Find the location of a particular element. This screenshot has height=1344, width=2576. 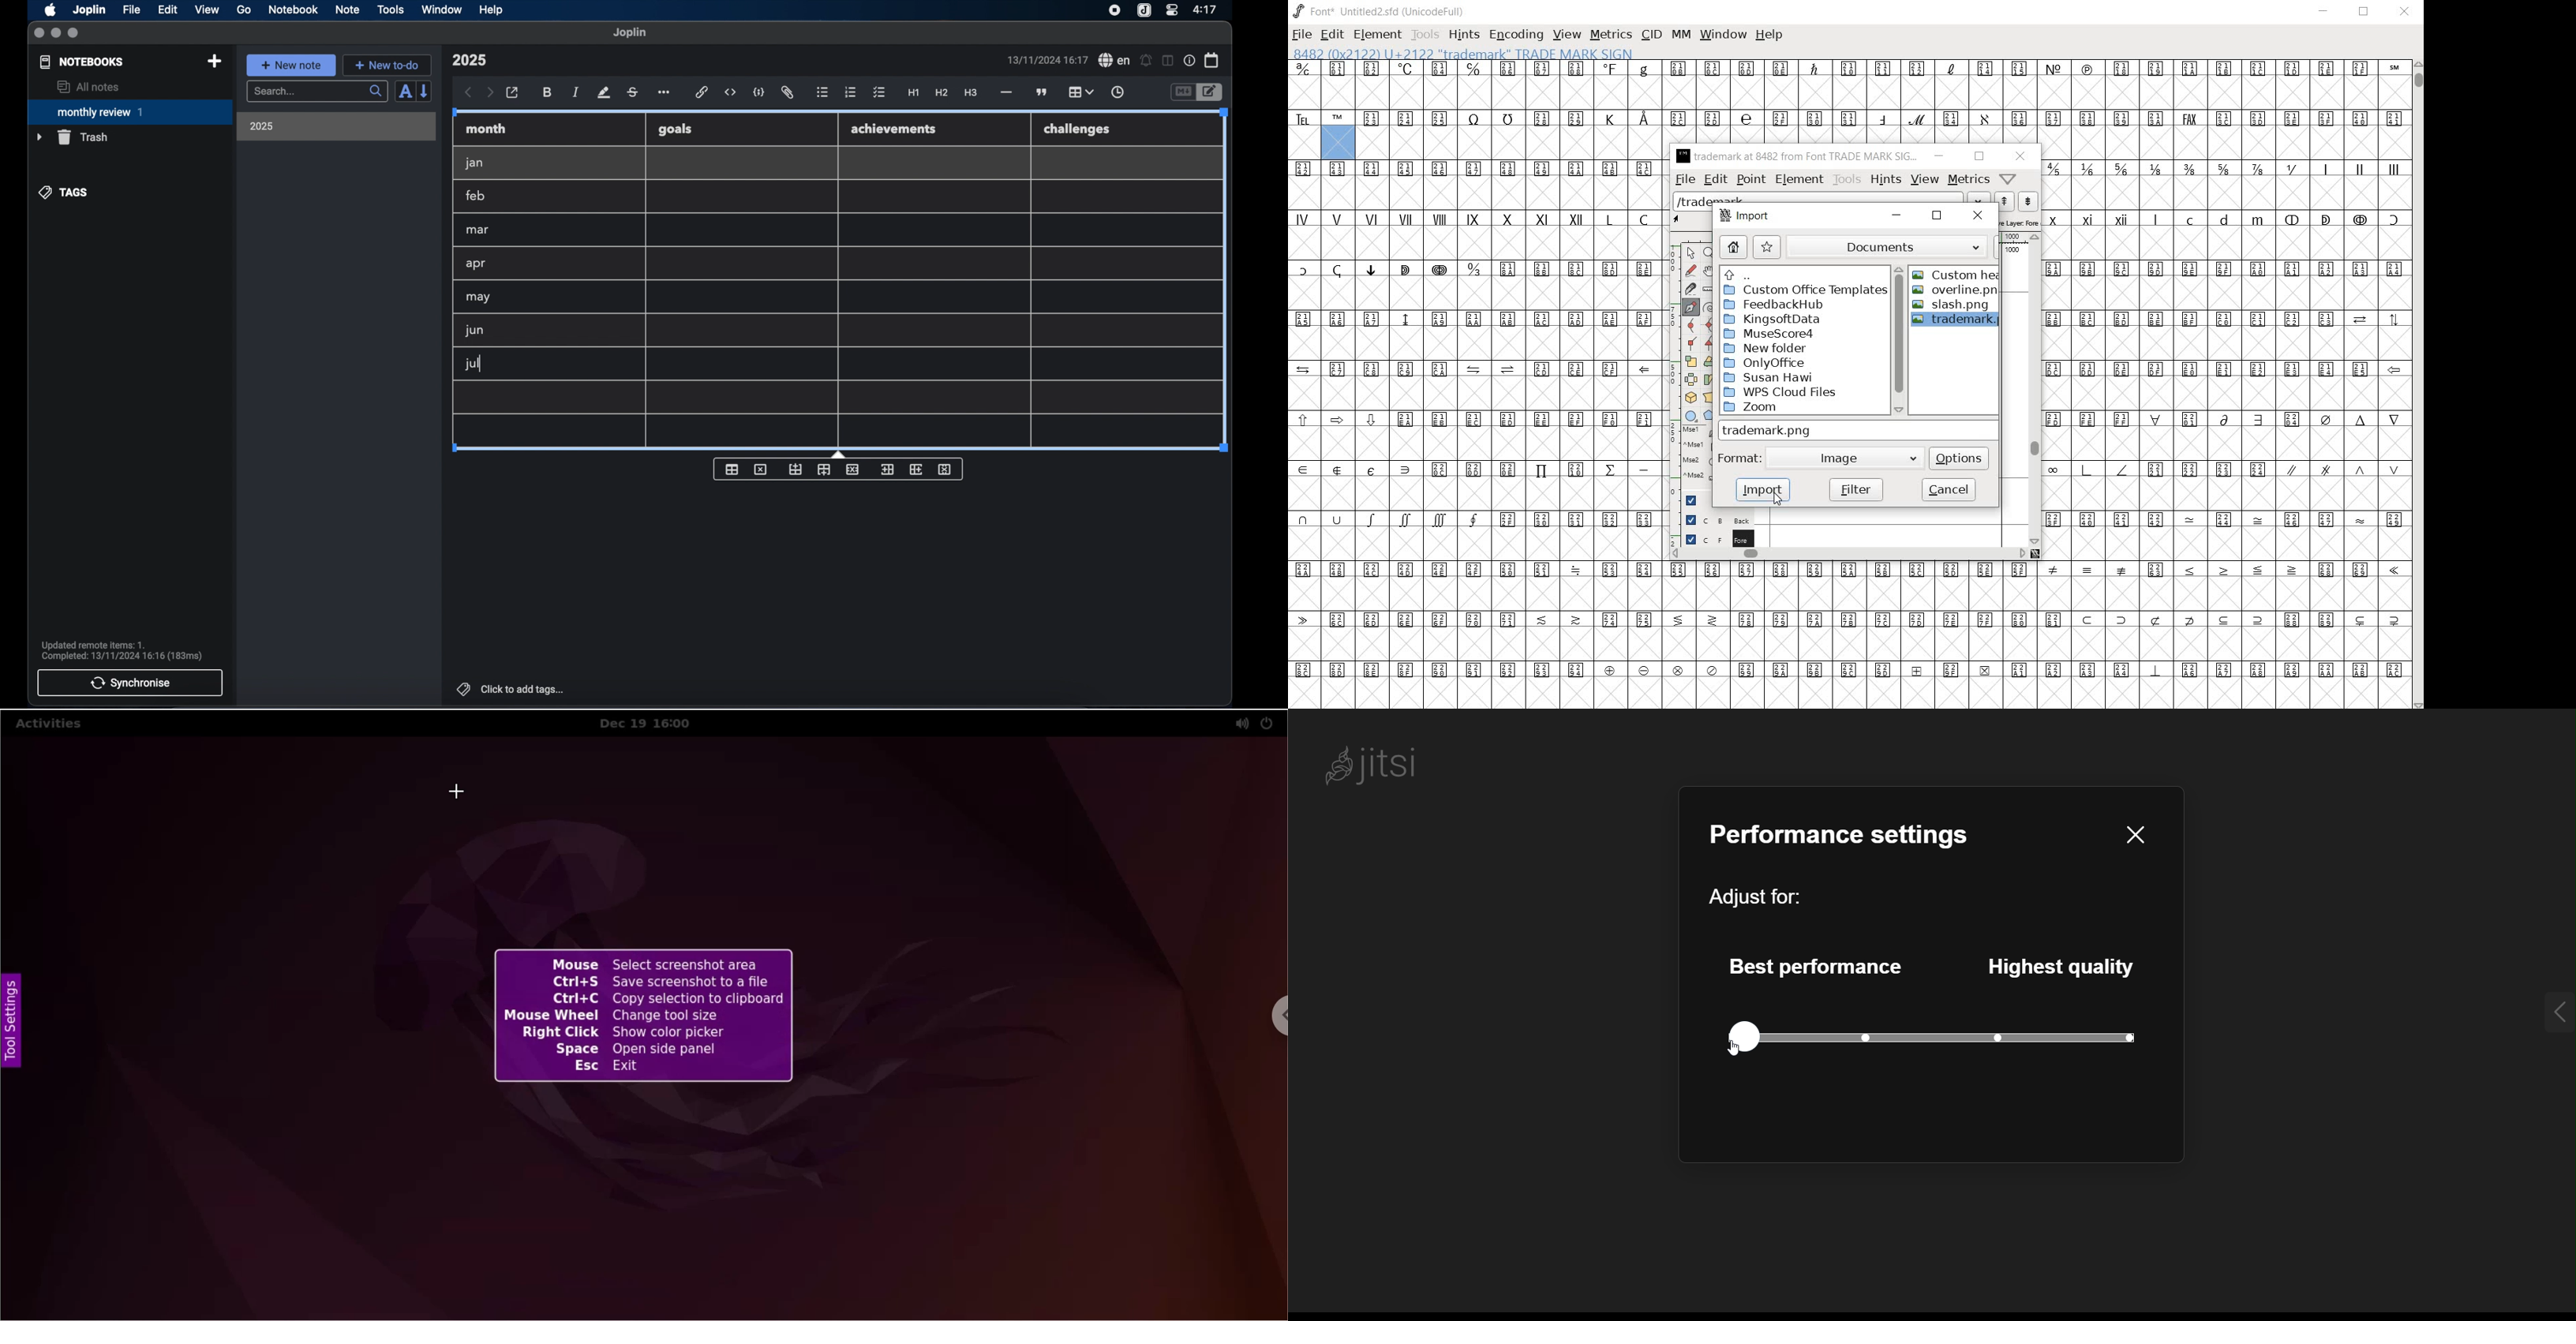

joplin icon is located at coordinates (1143, 11).